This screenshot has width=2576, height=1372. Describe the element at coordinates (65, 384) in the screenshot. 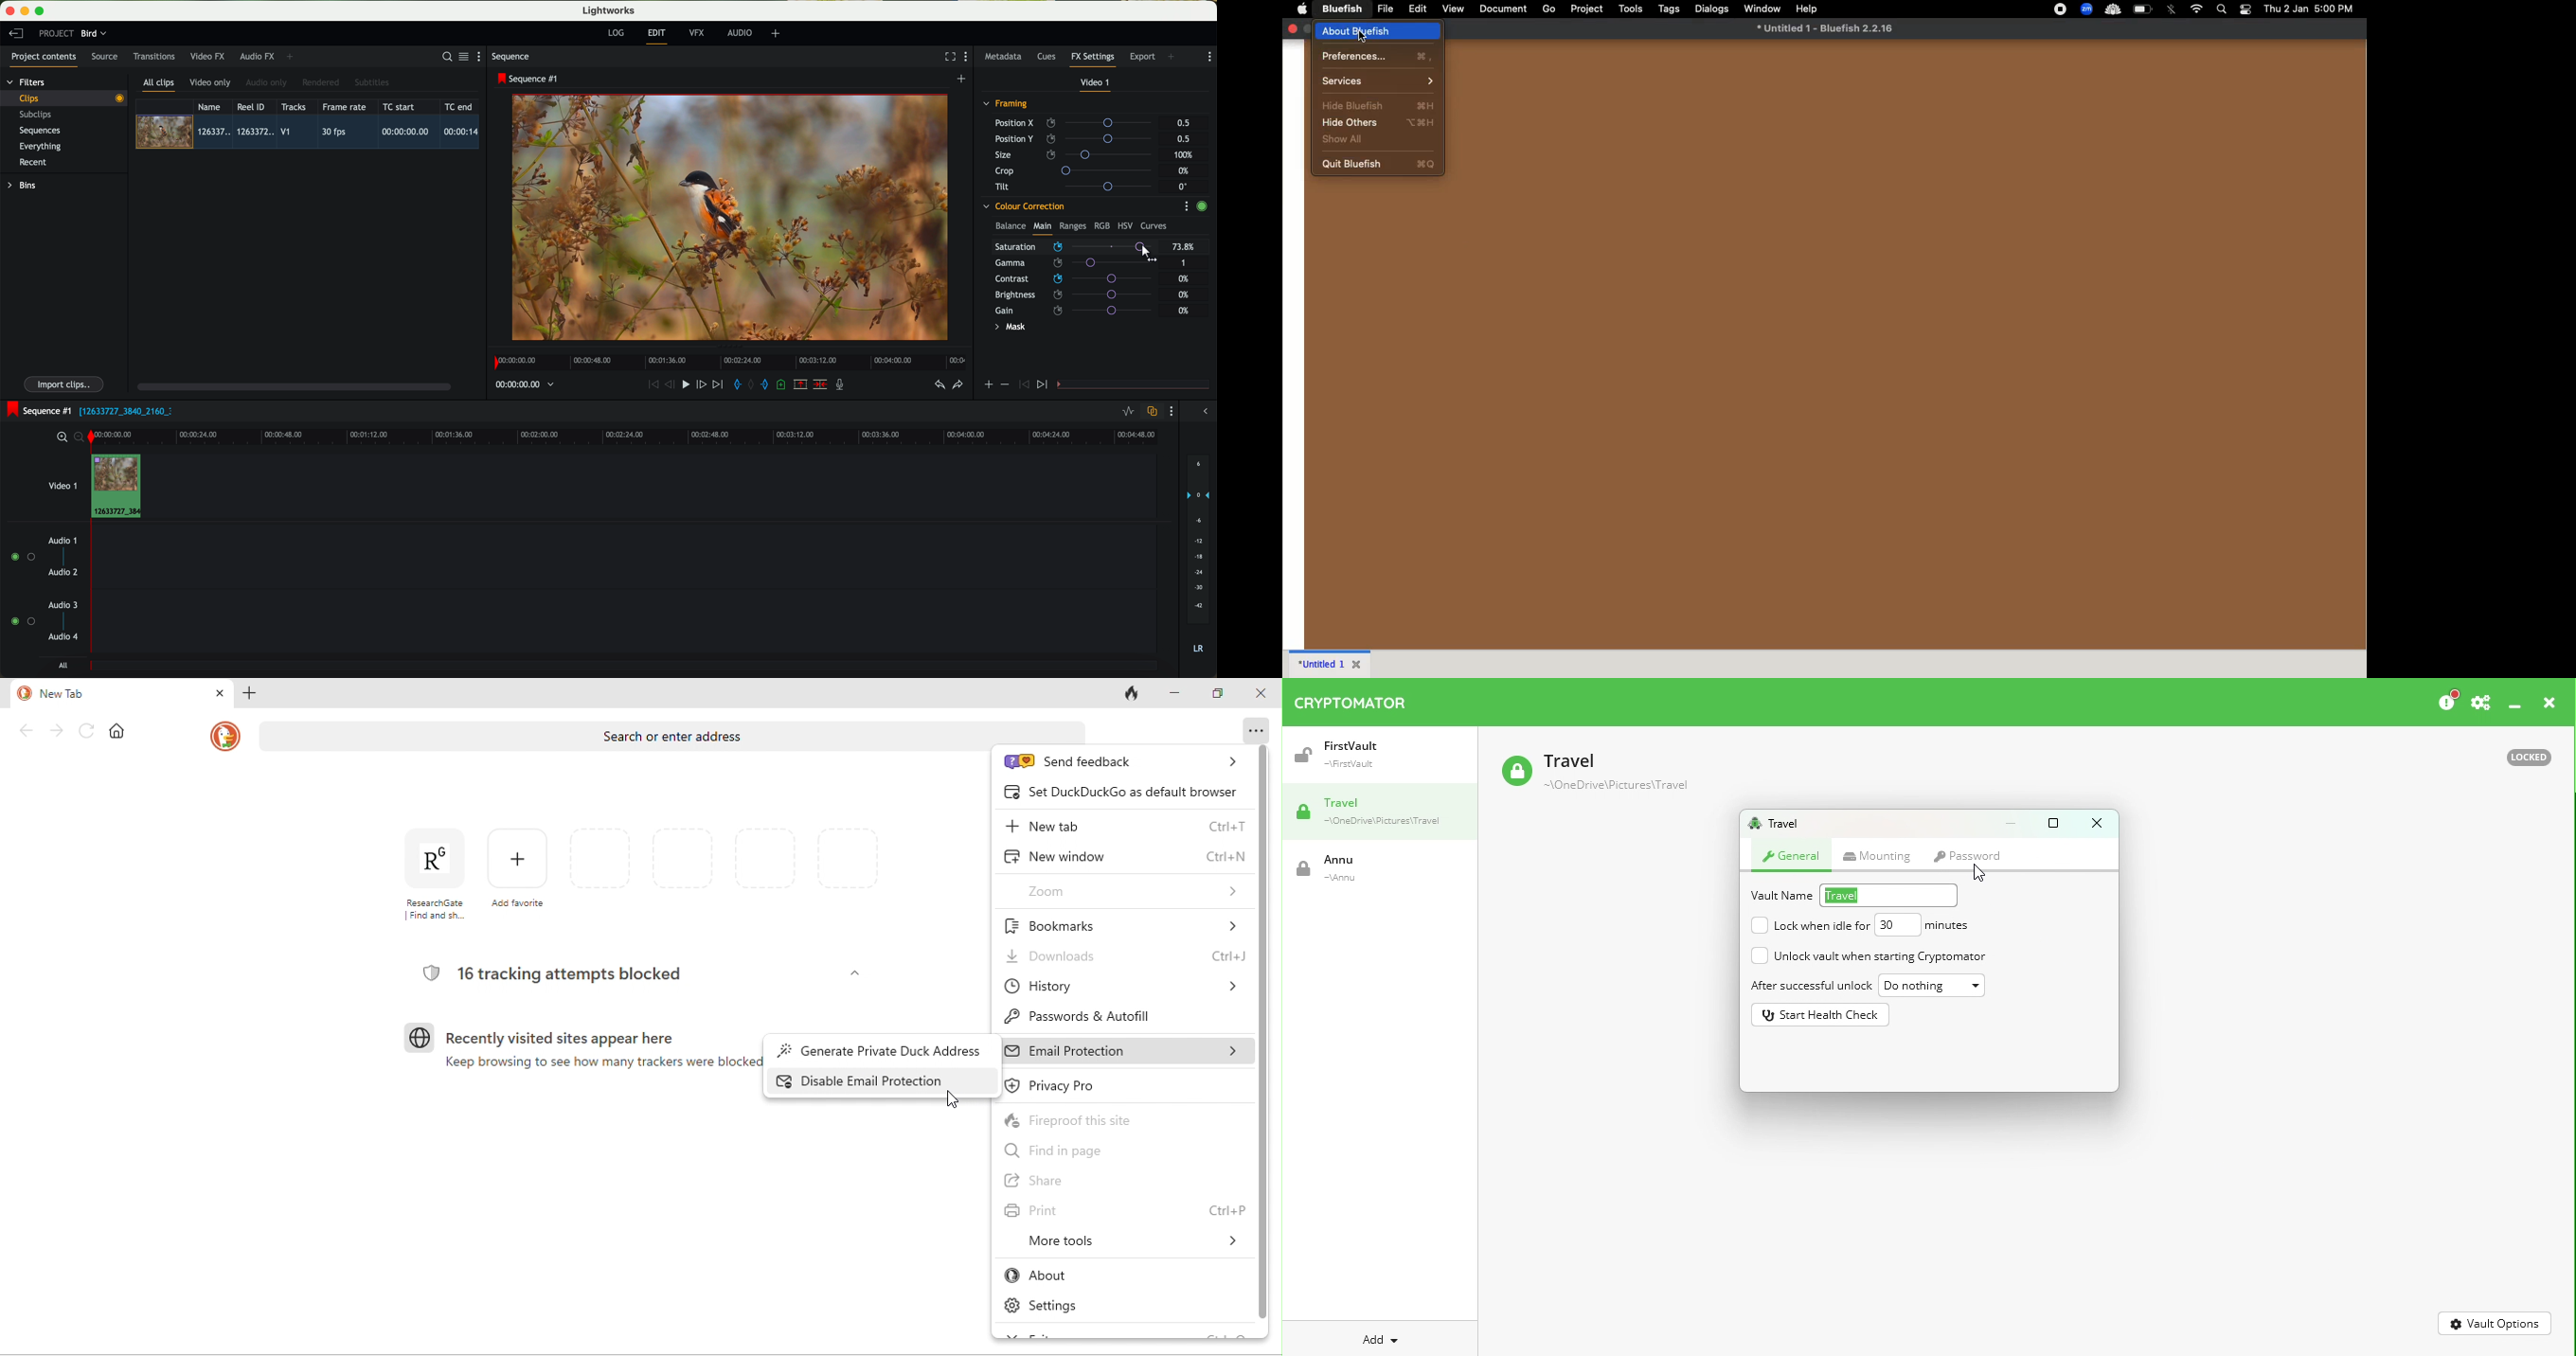

I see `import clips` at that location.